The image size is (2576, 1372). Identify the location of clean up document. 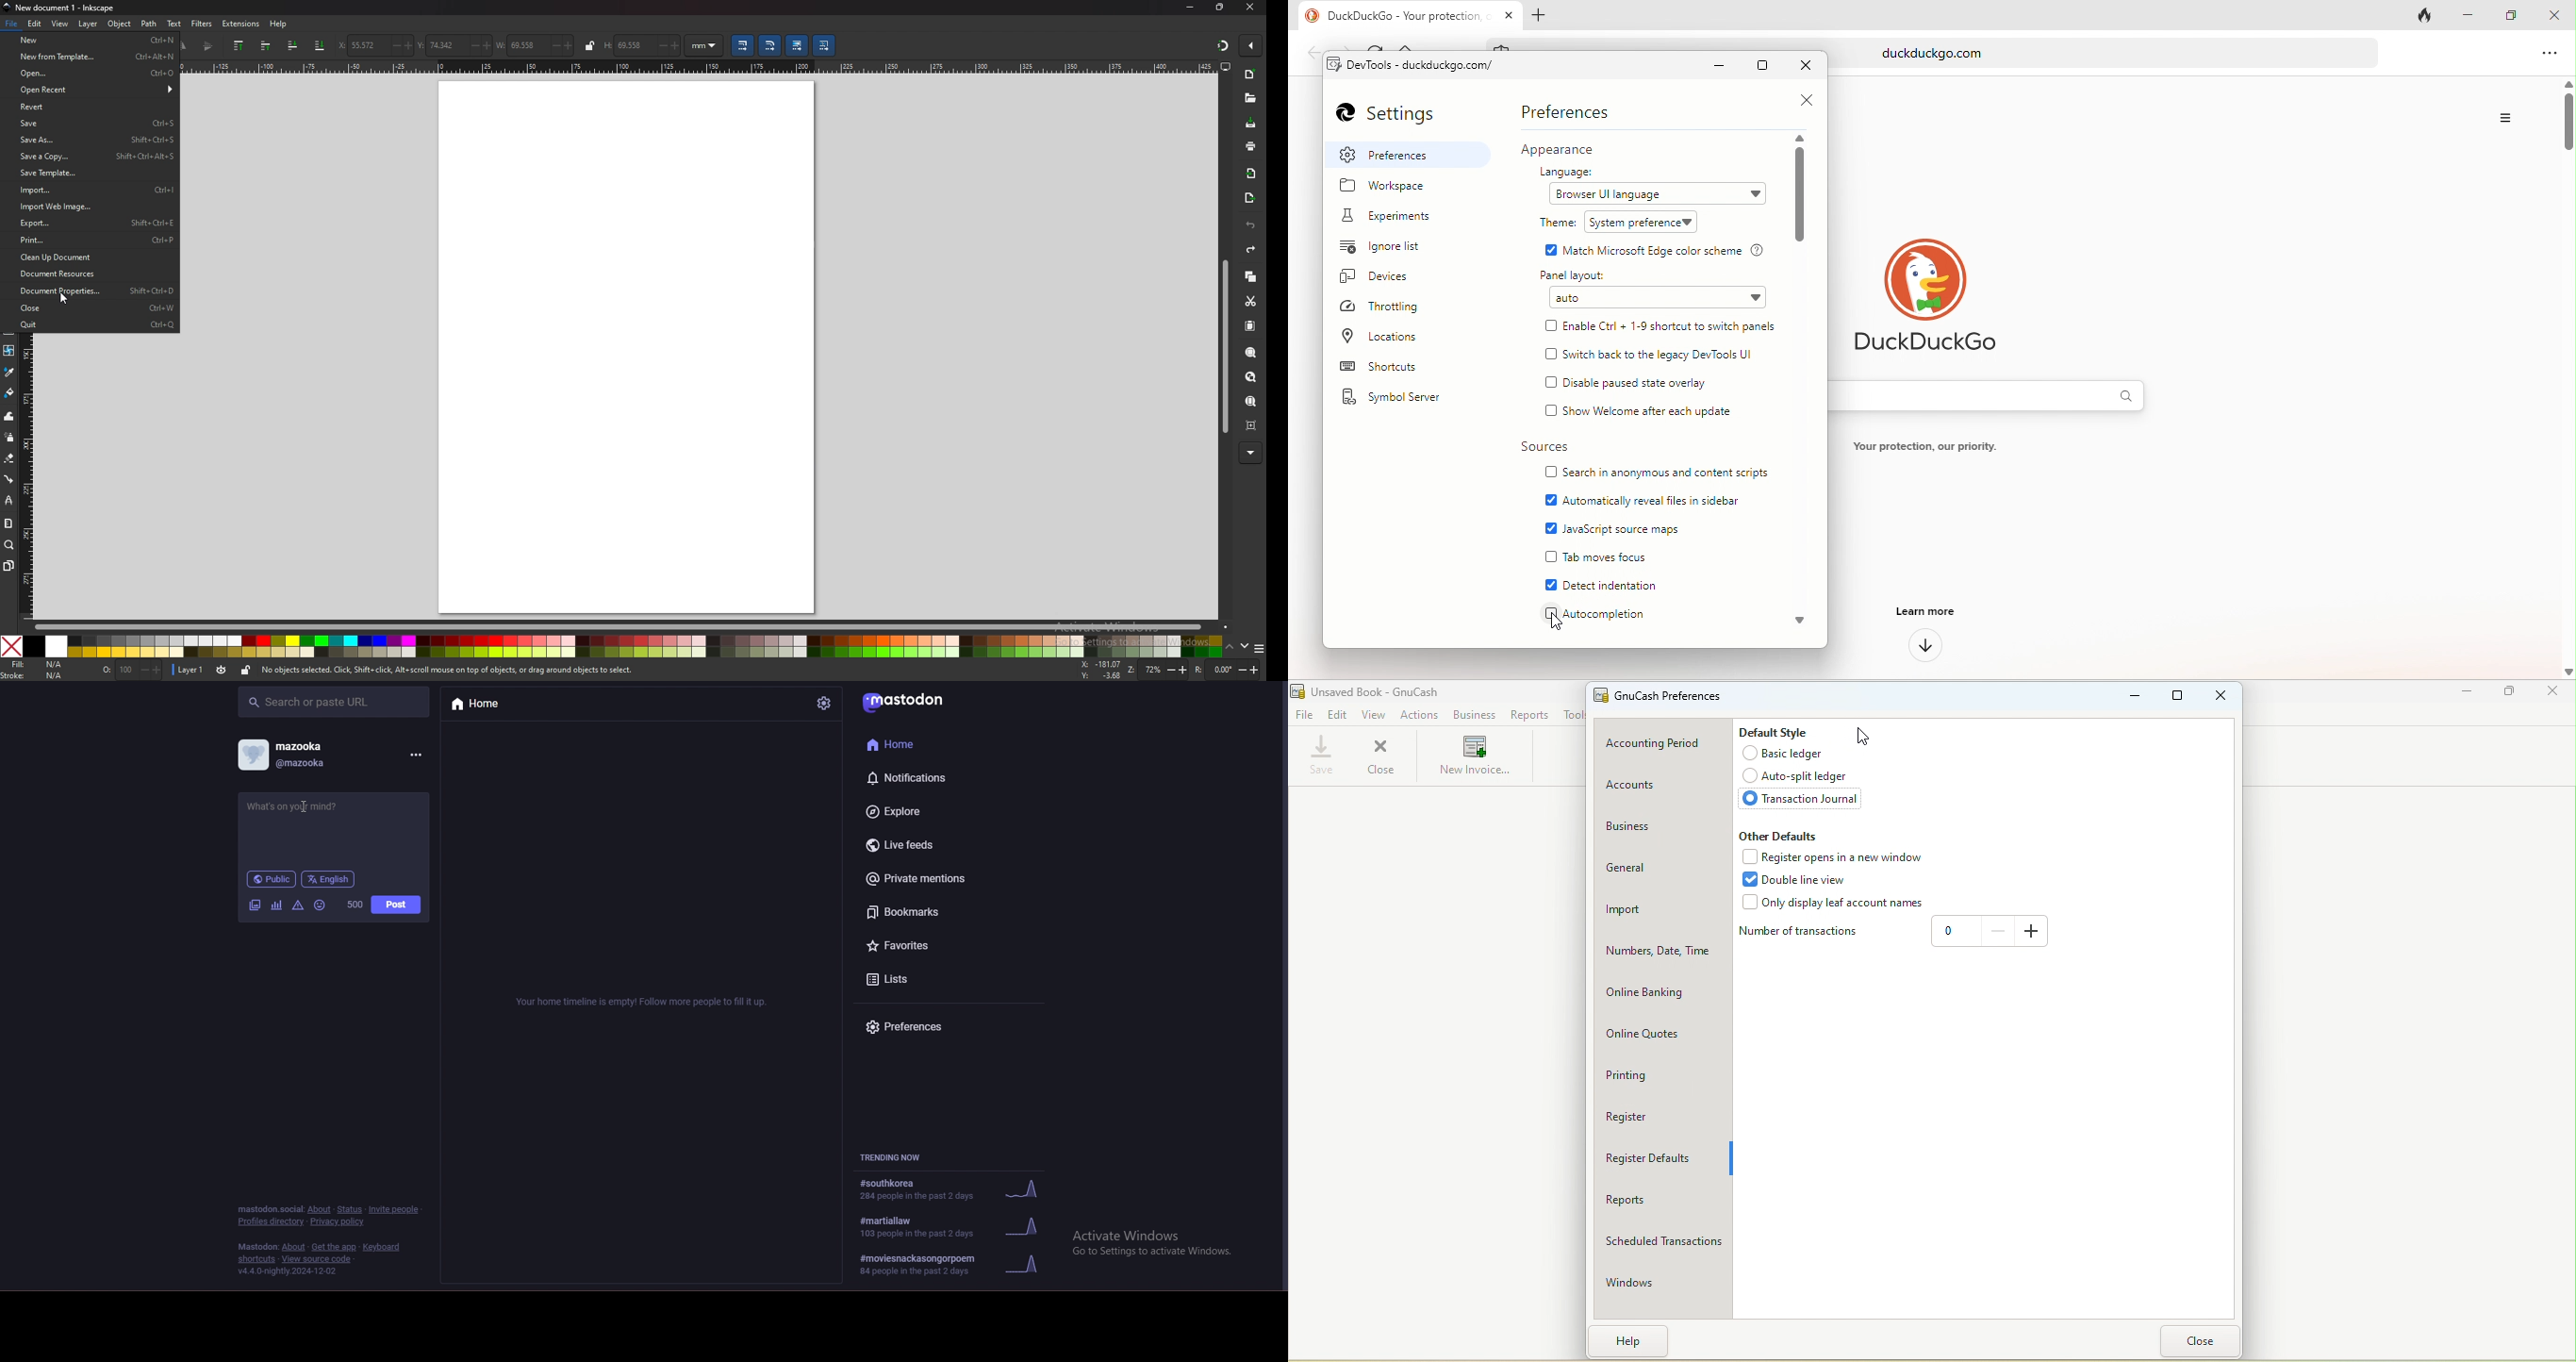
(88, 257).